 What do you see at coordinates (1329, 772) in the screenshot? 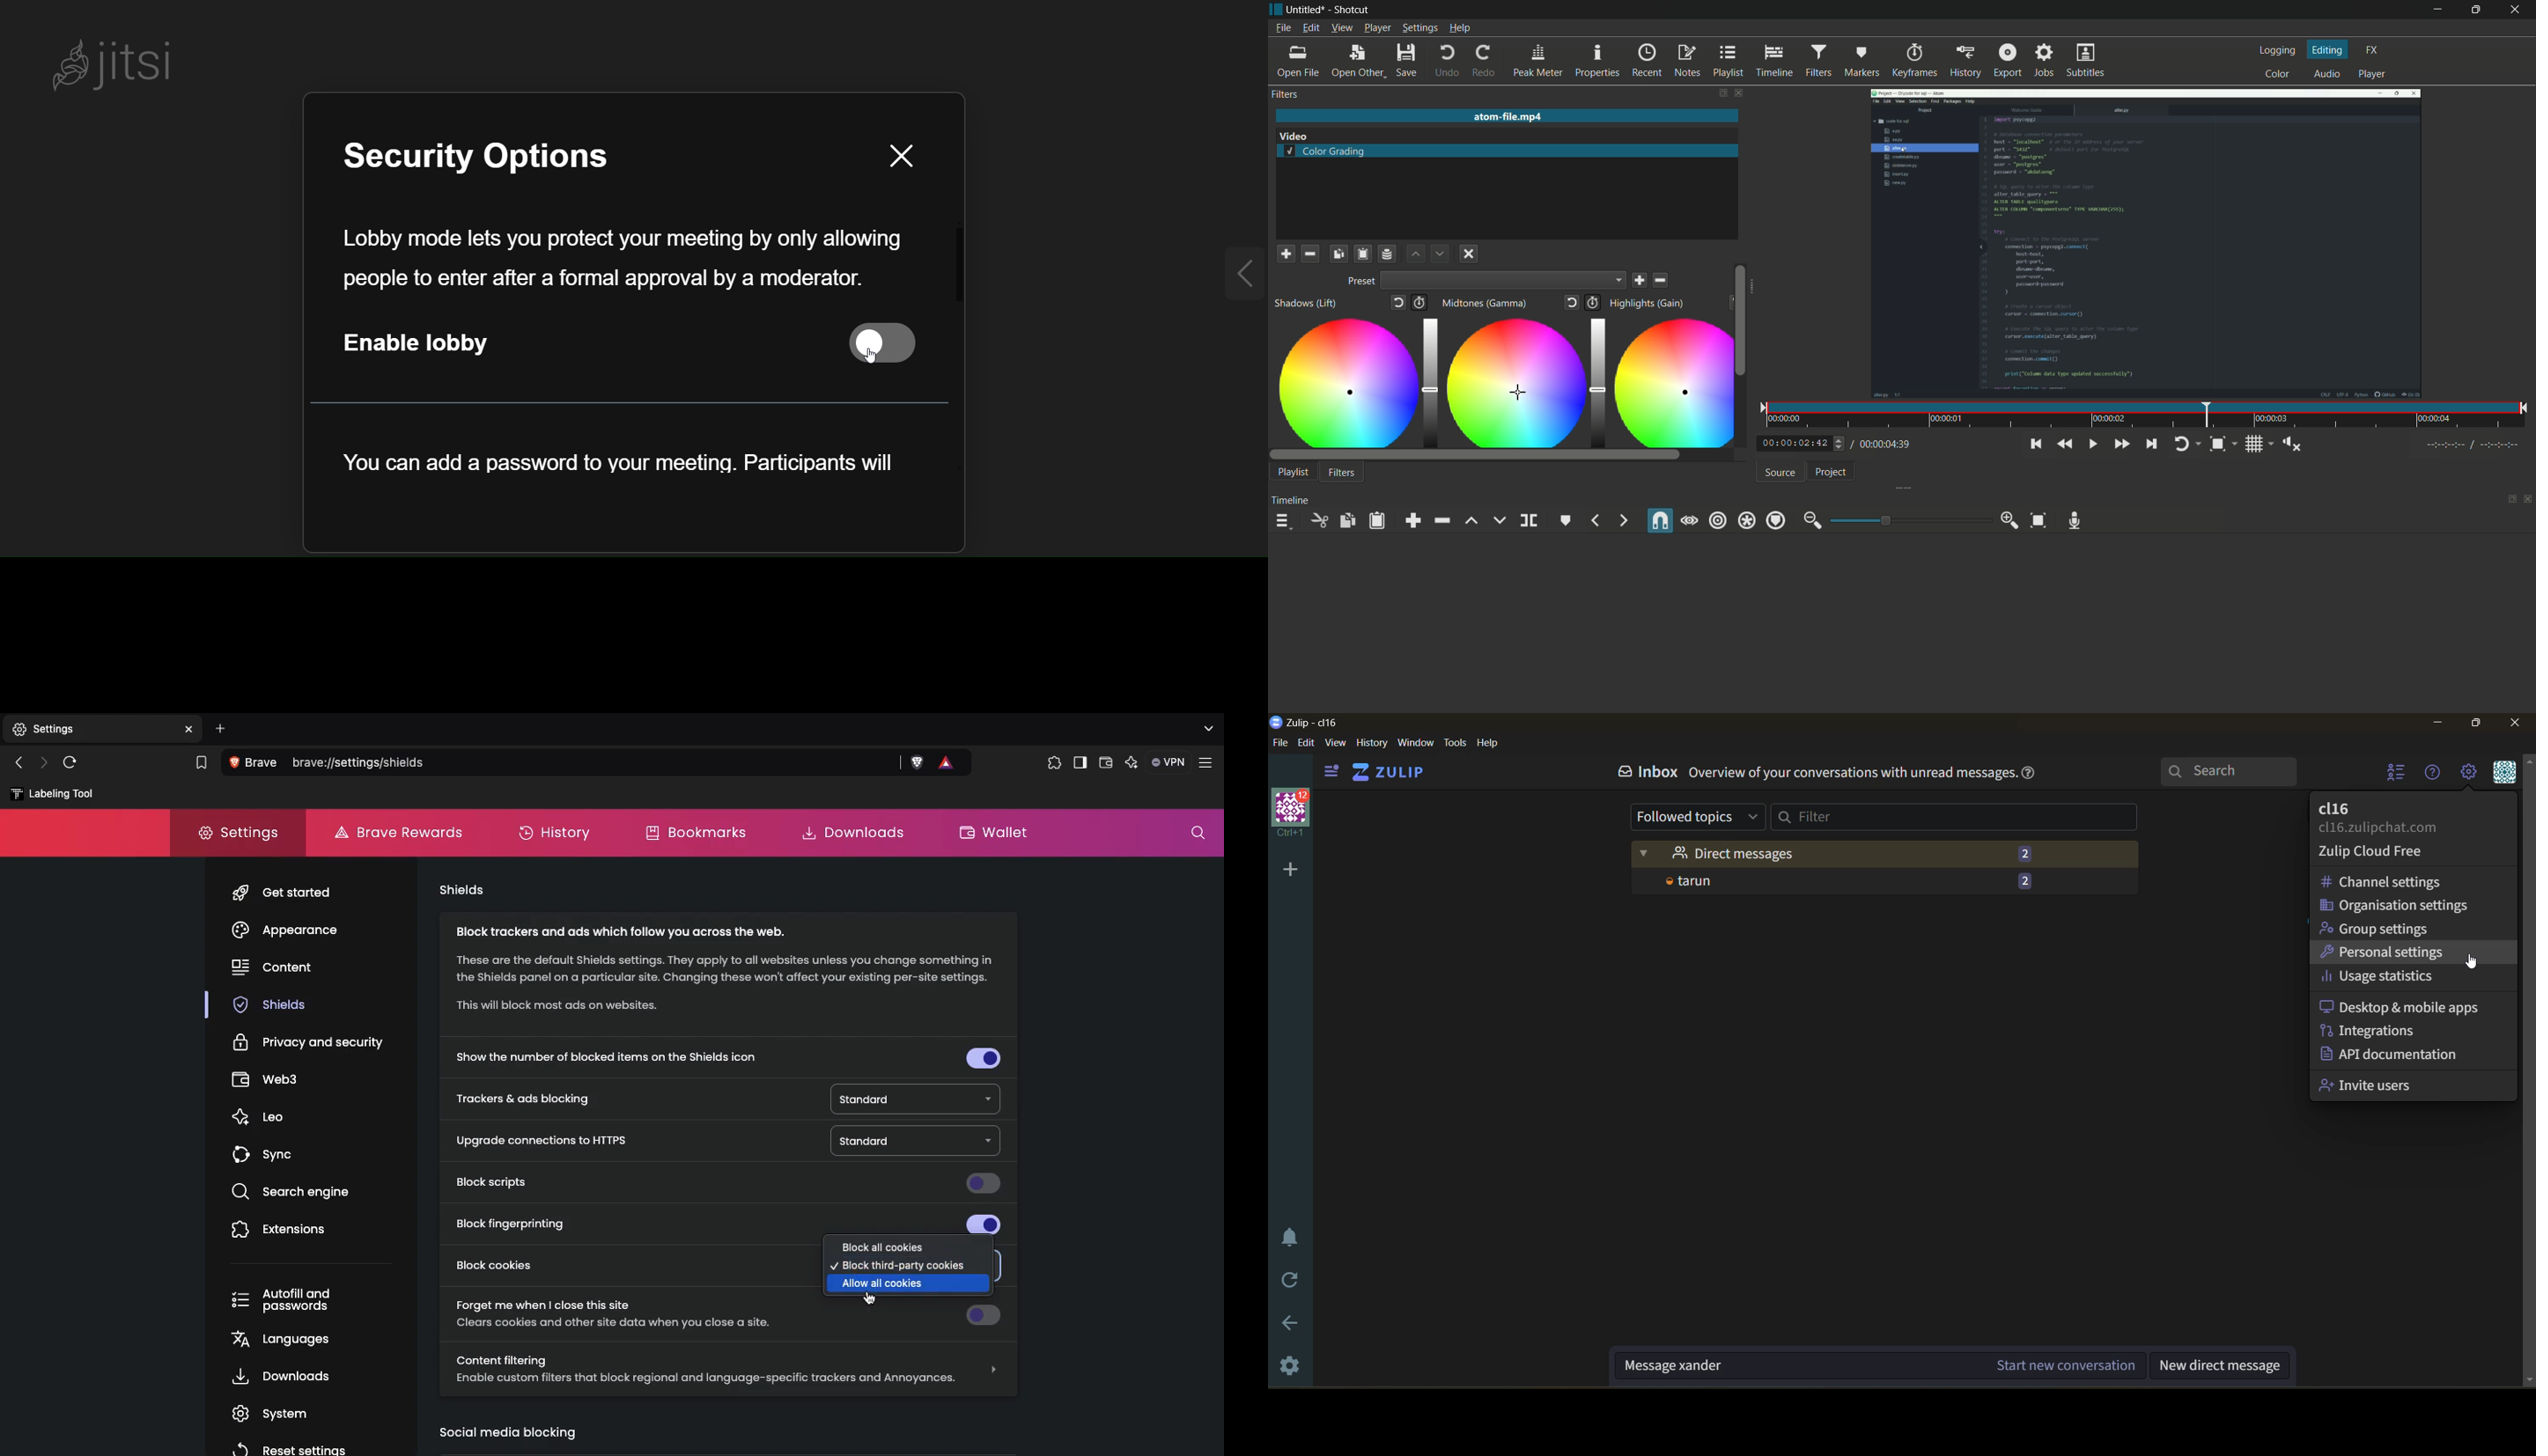
I see `show left sidebar` at bounding box center [1329, 772].